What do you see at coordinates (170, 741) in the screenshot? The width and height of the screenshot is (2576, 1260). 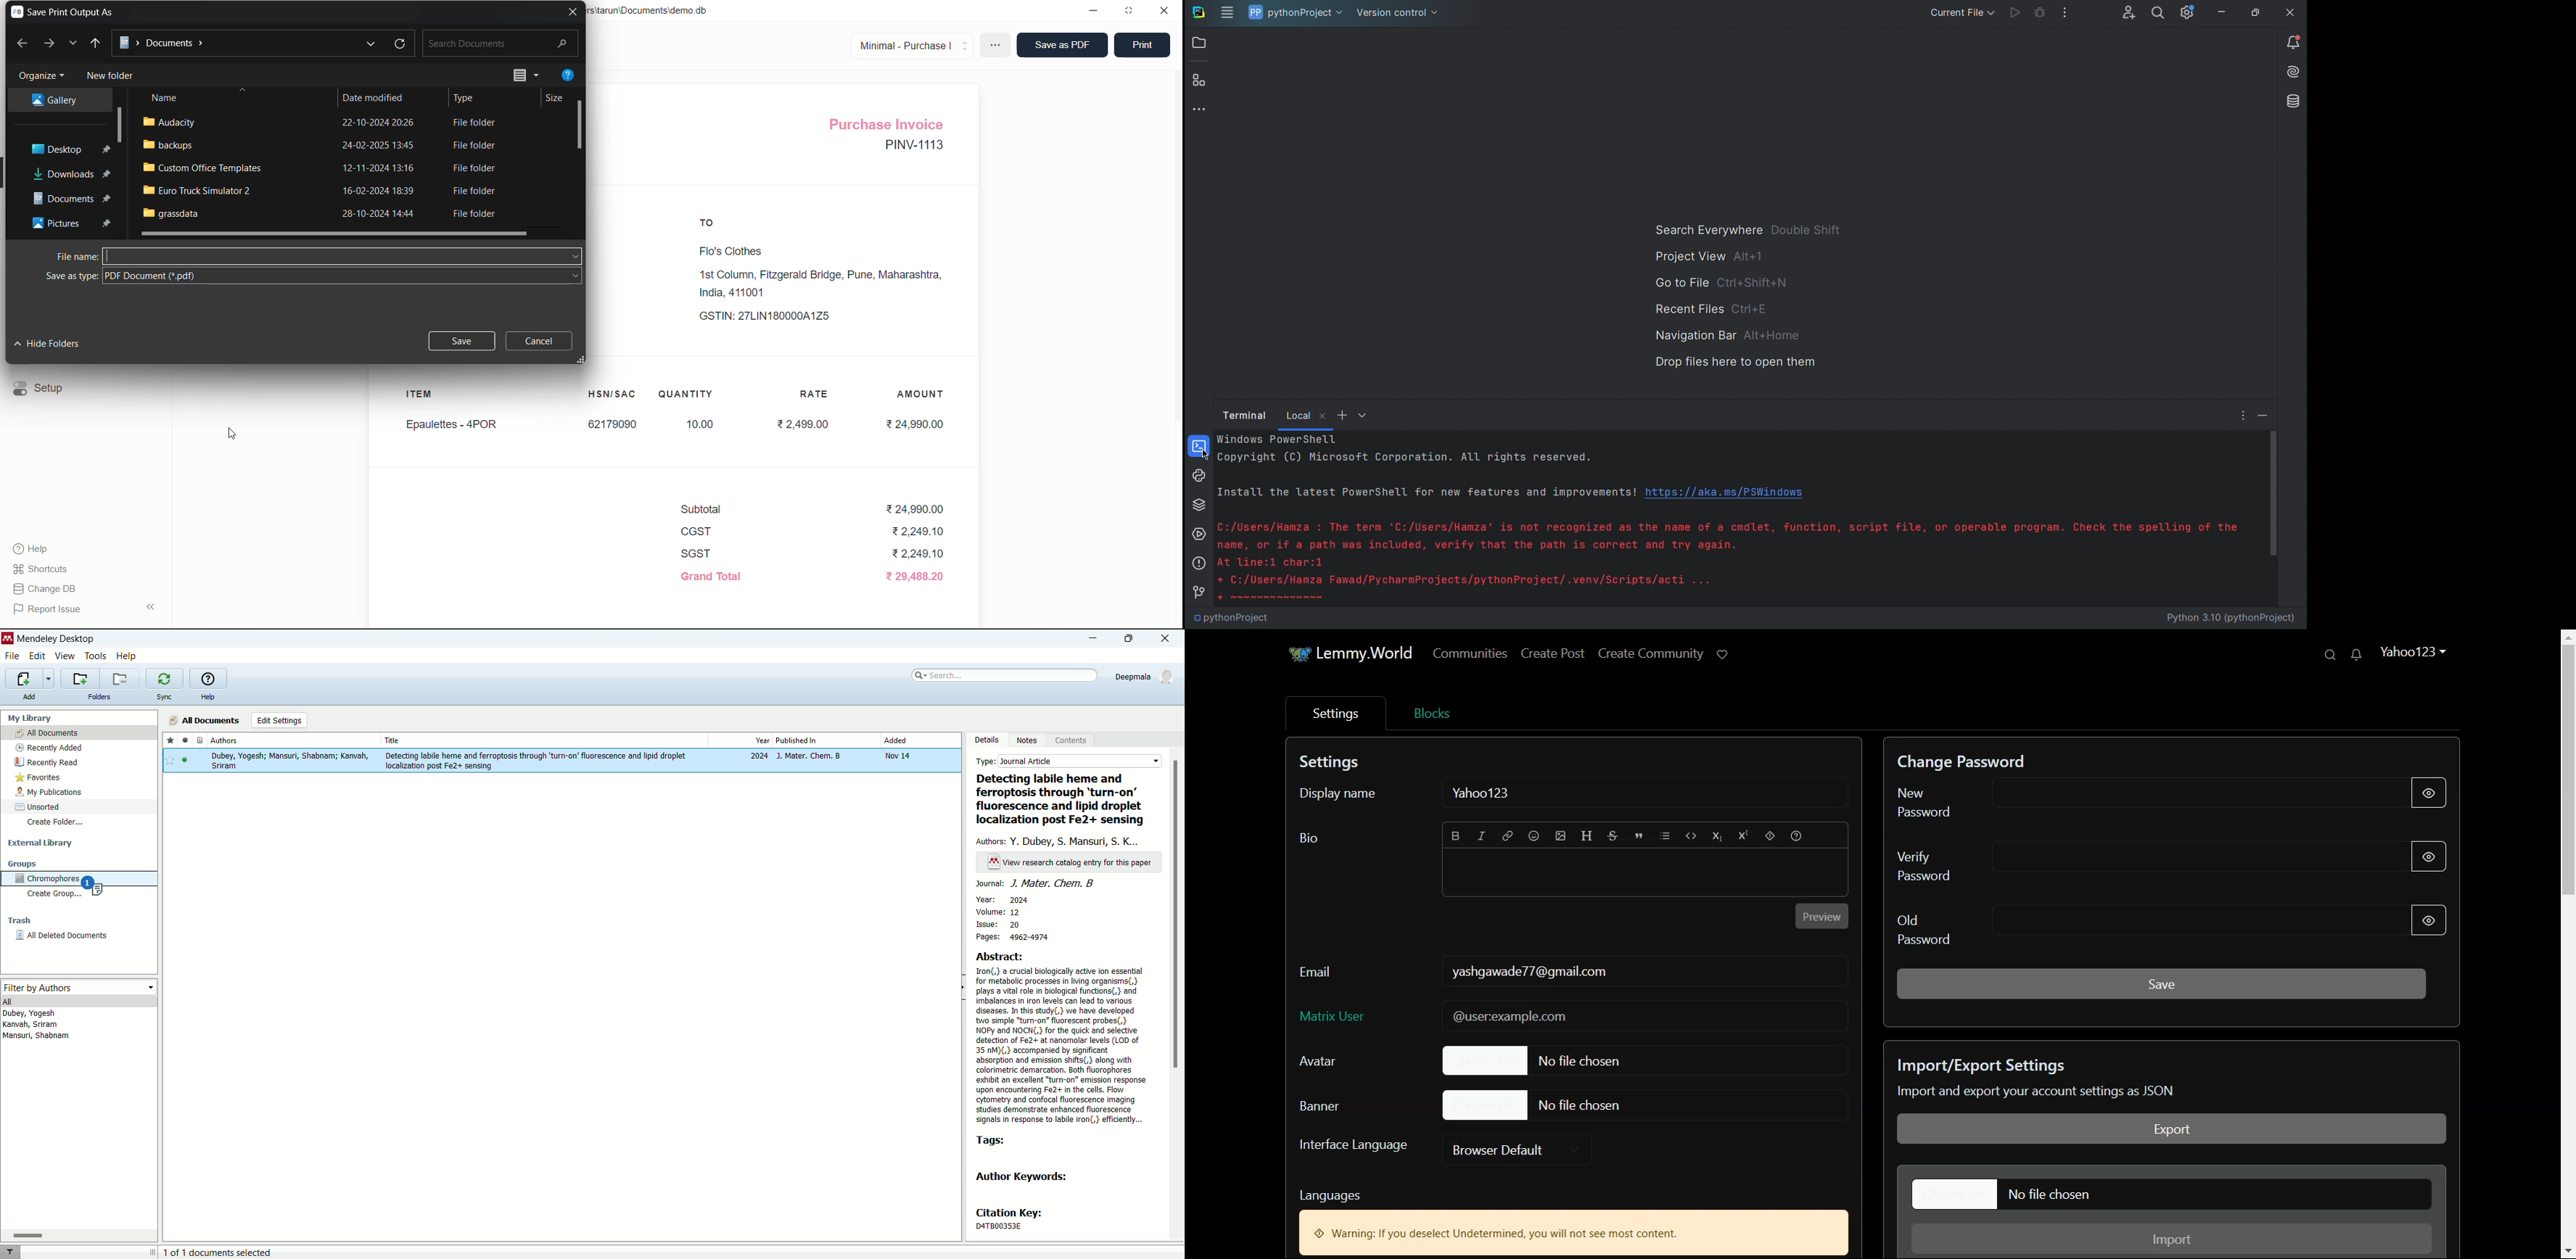 I see `favorite` at bounding box center [170, 741].